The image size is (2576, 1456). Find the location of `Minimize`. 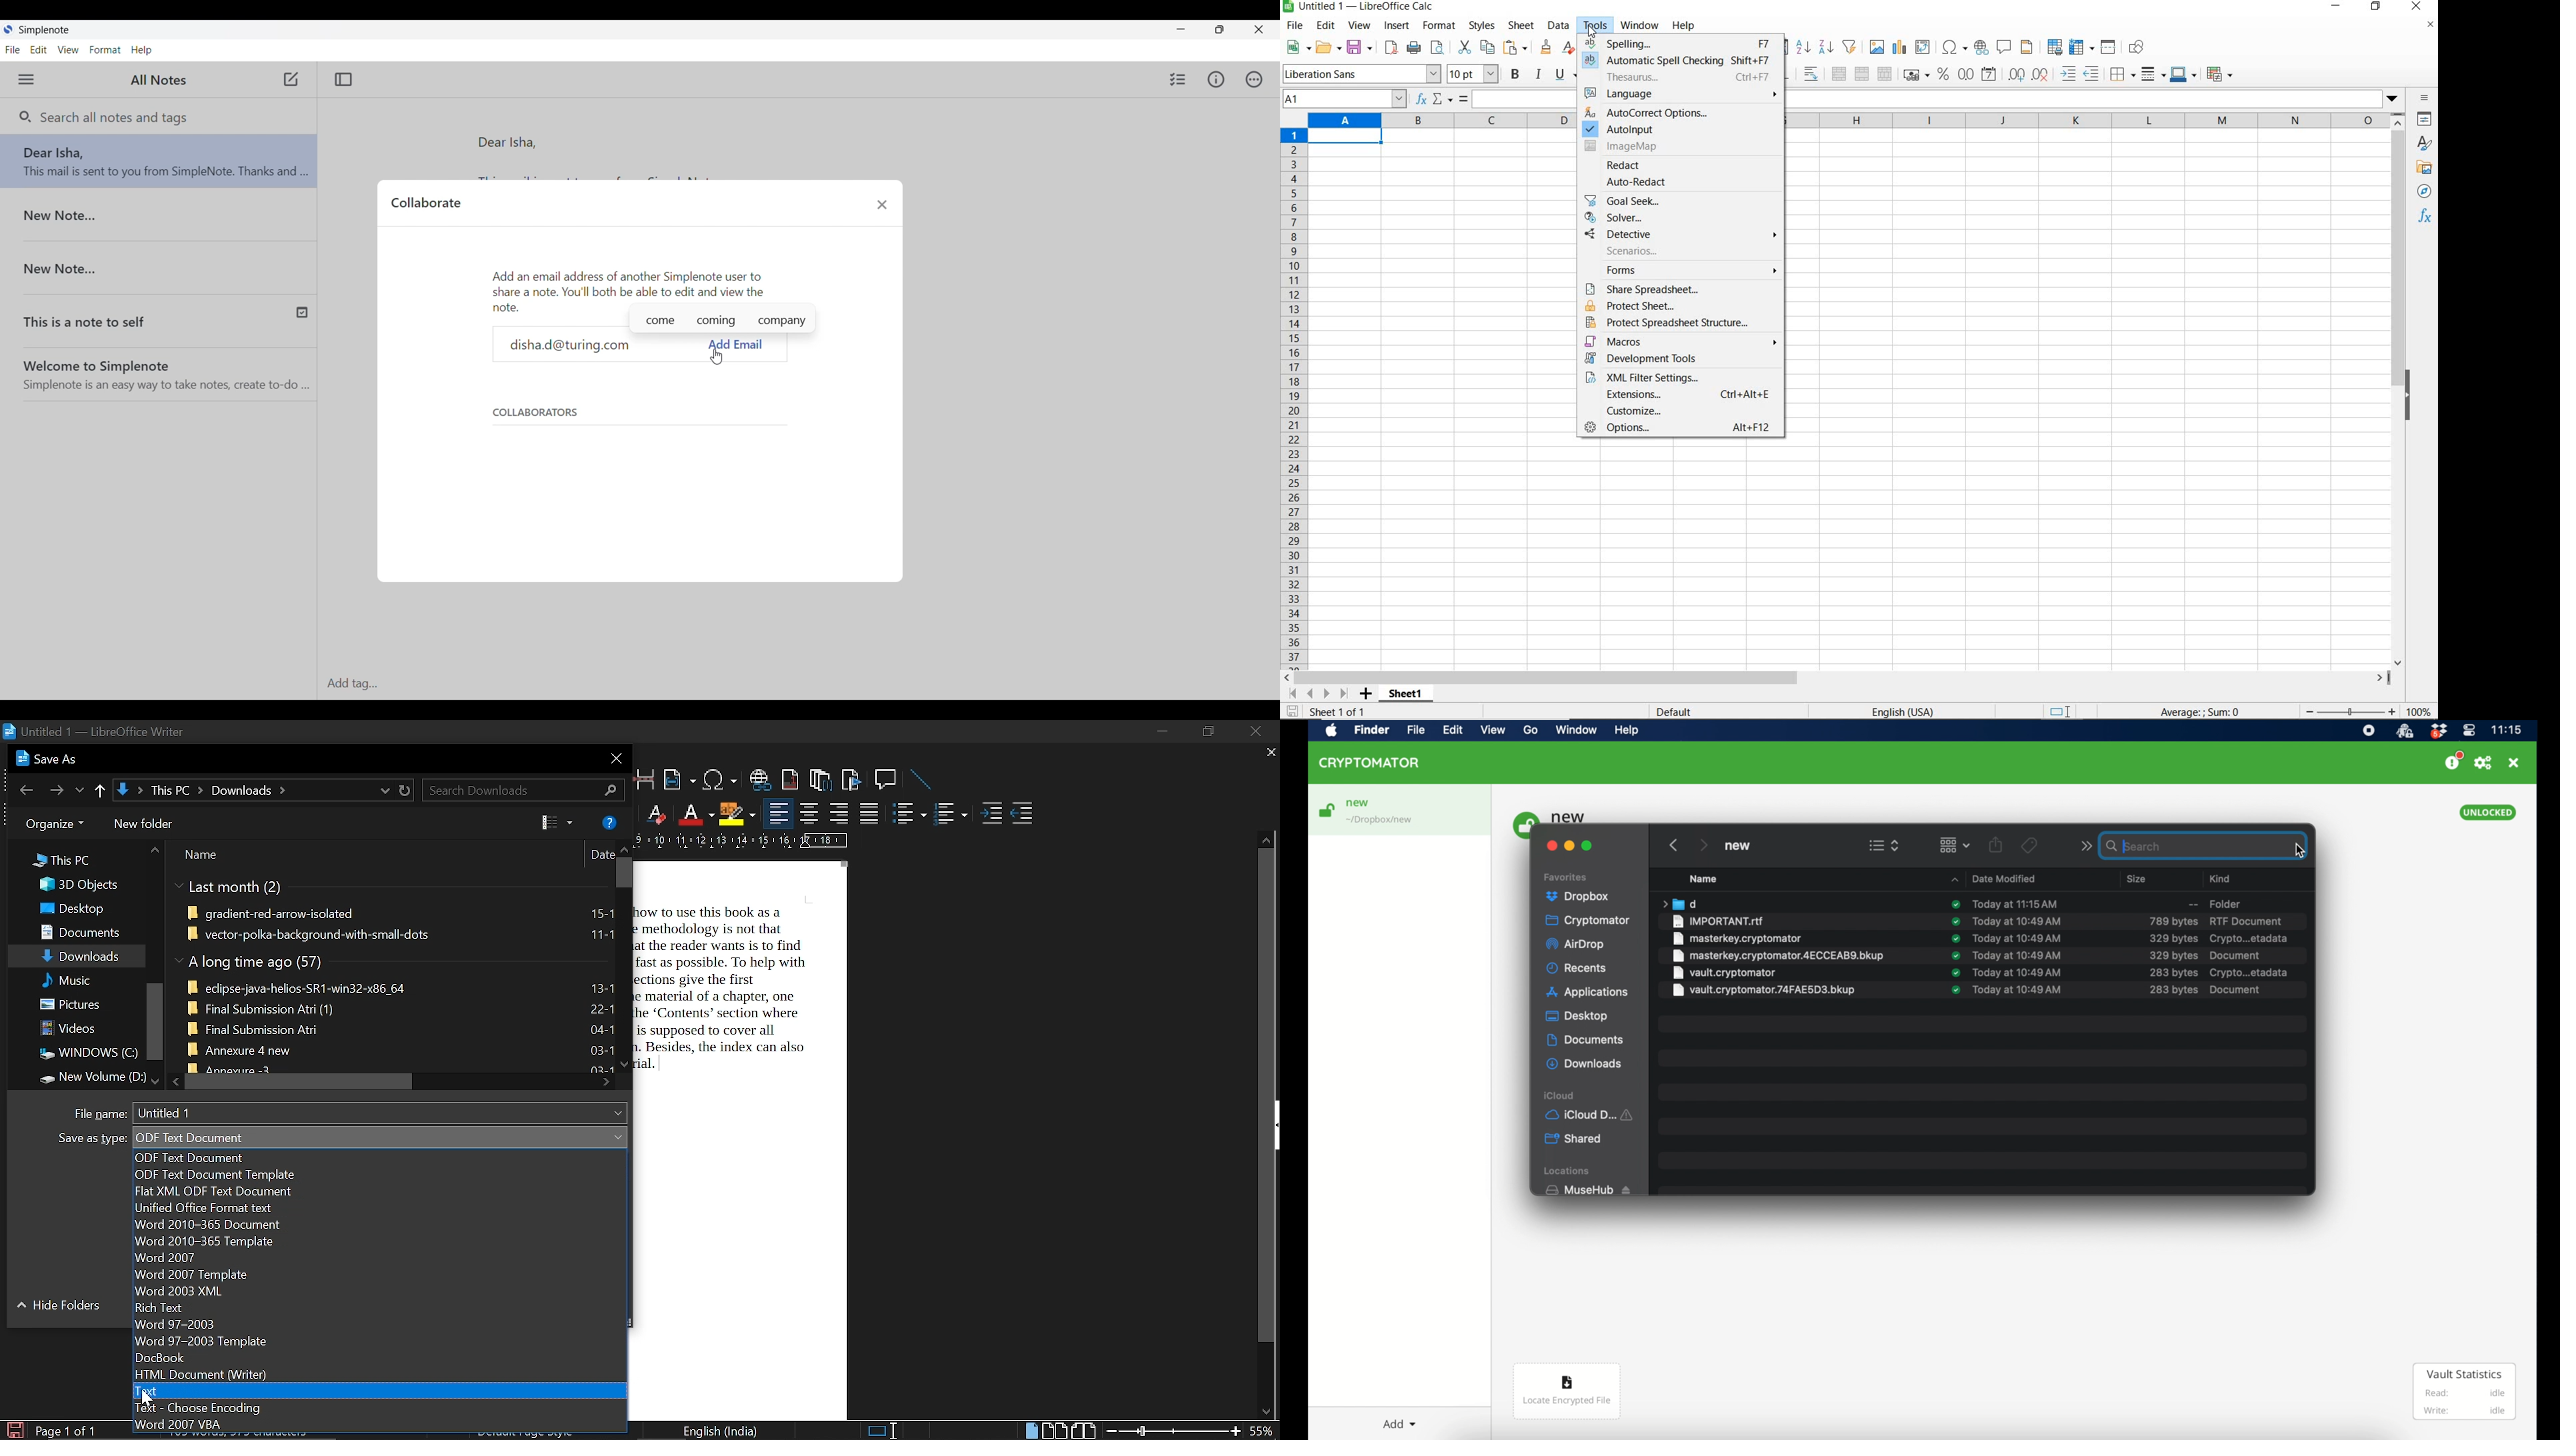

Minimize is located at coordinates (1181, 29).